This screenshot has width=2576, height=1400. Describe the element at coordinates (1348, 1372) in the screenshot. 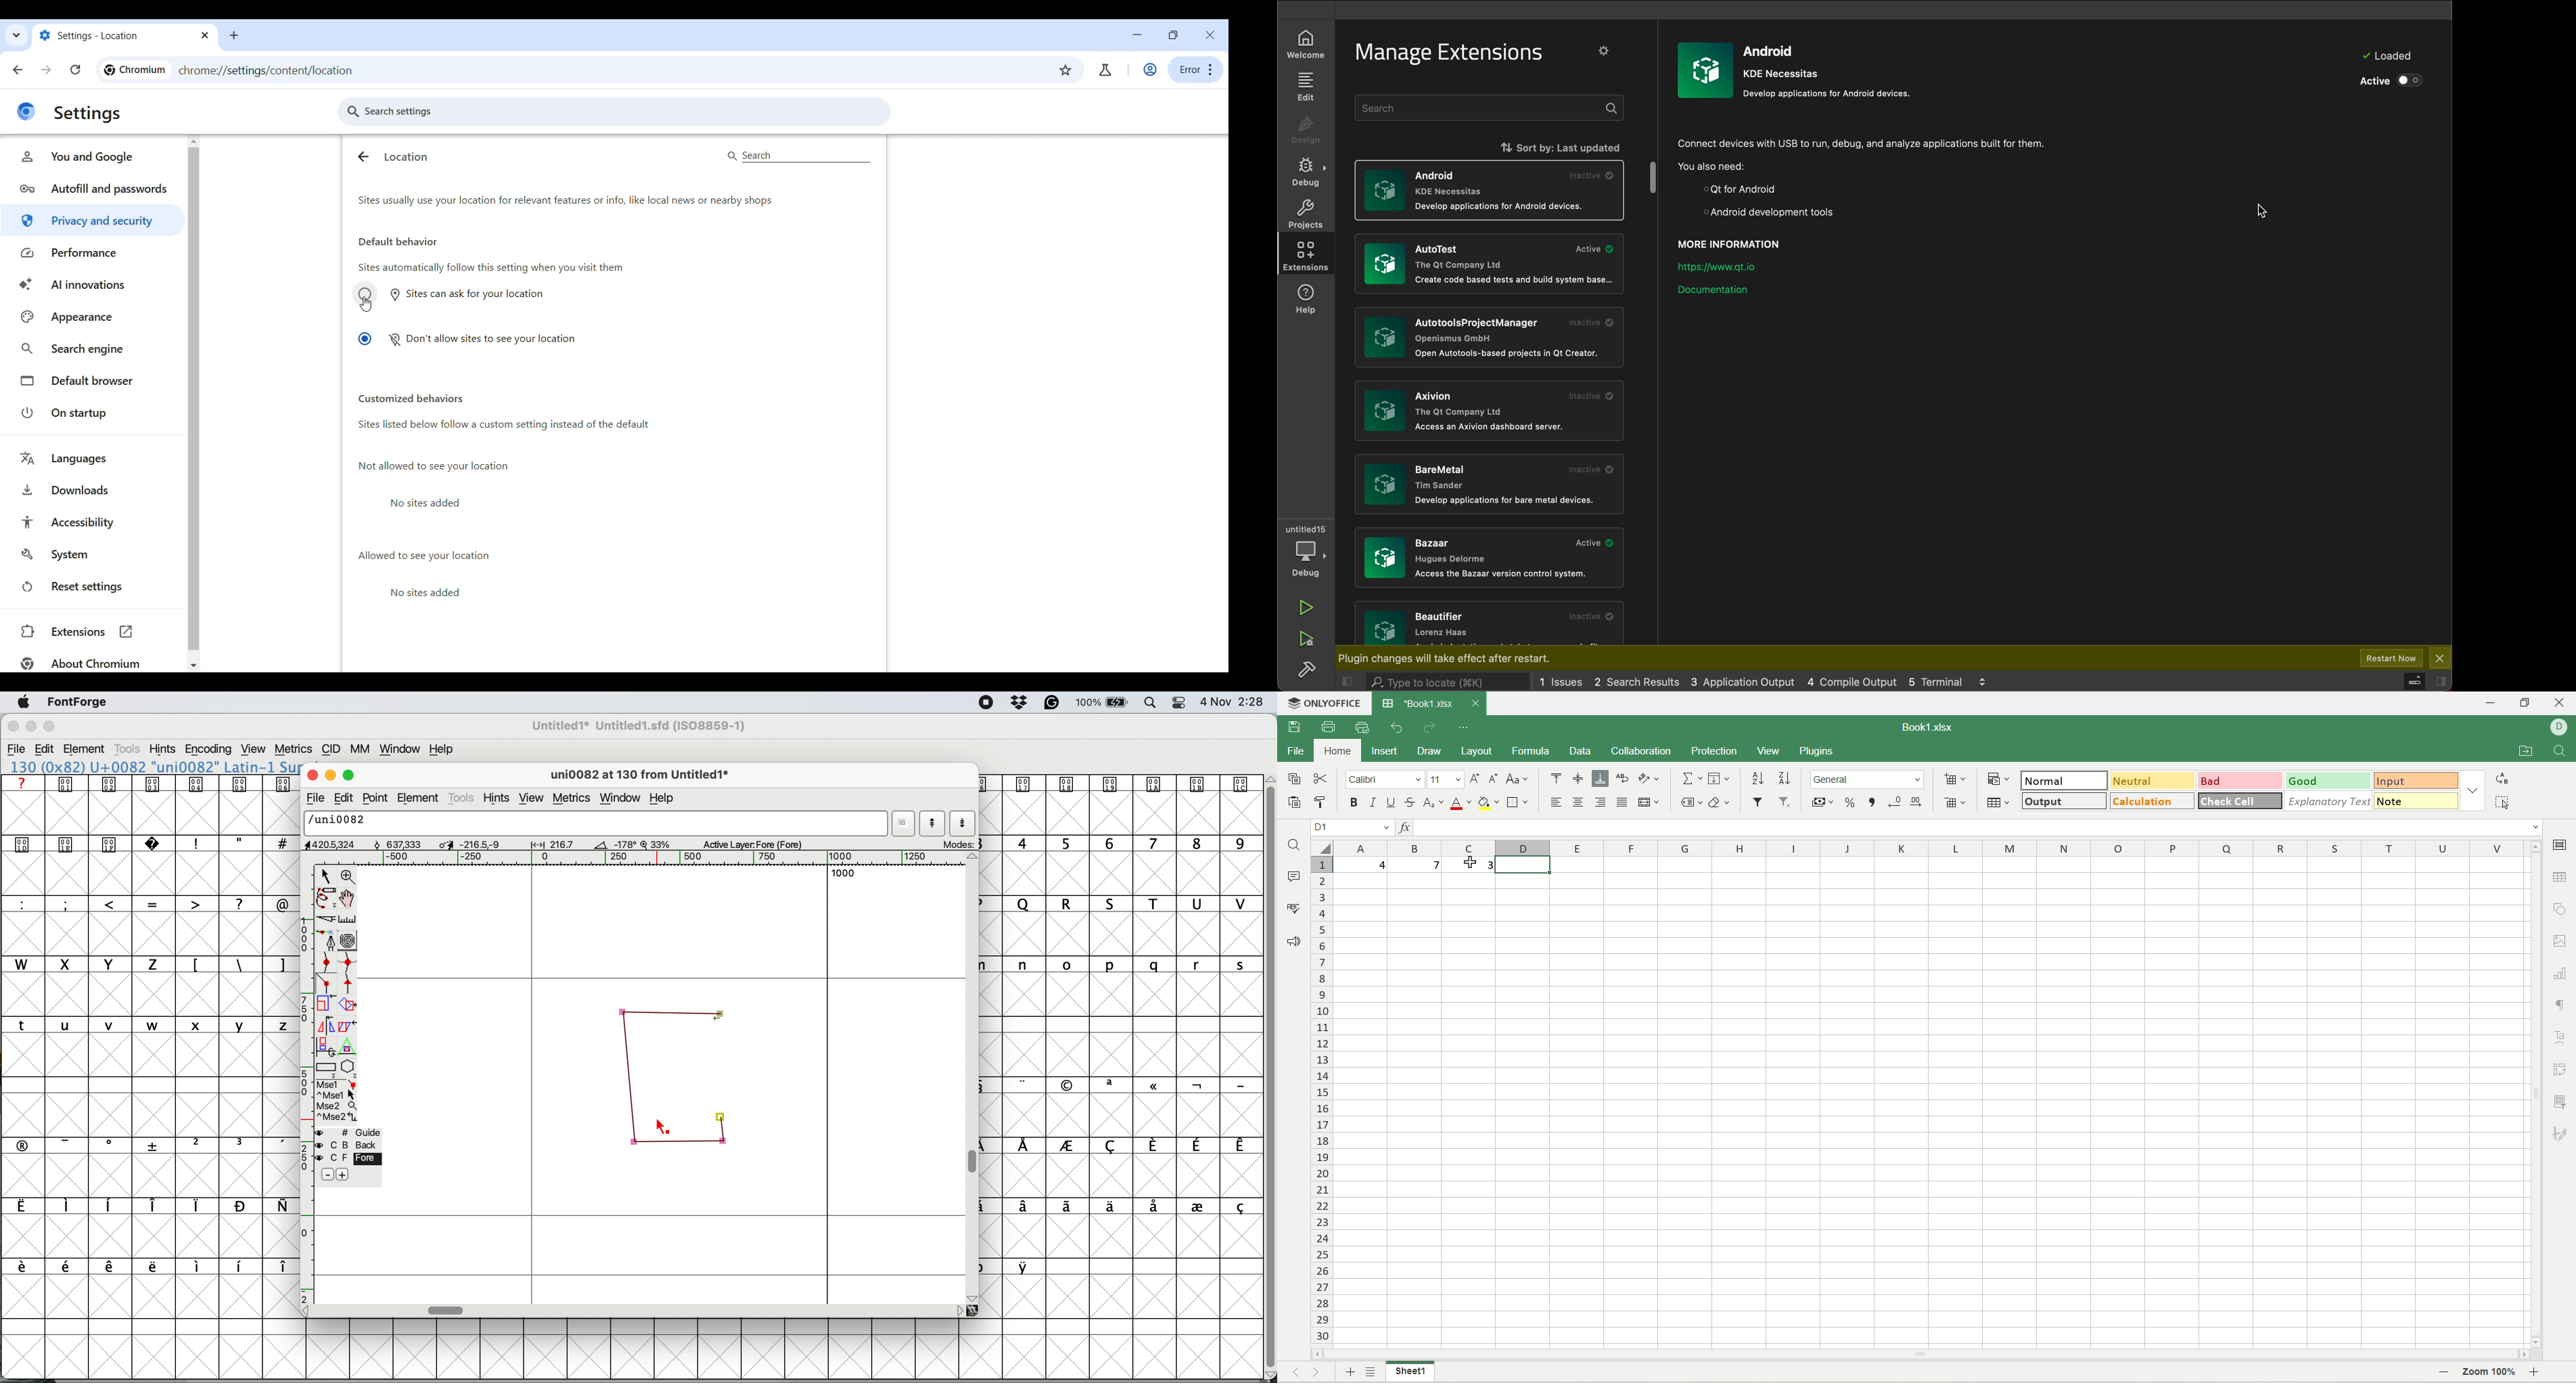

I see `add sheet` at that location.